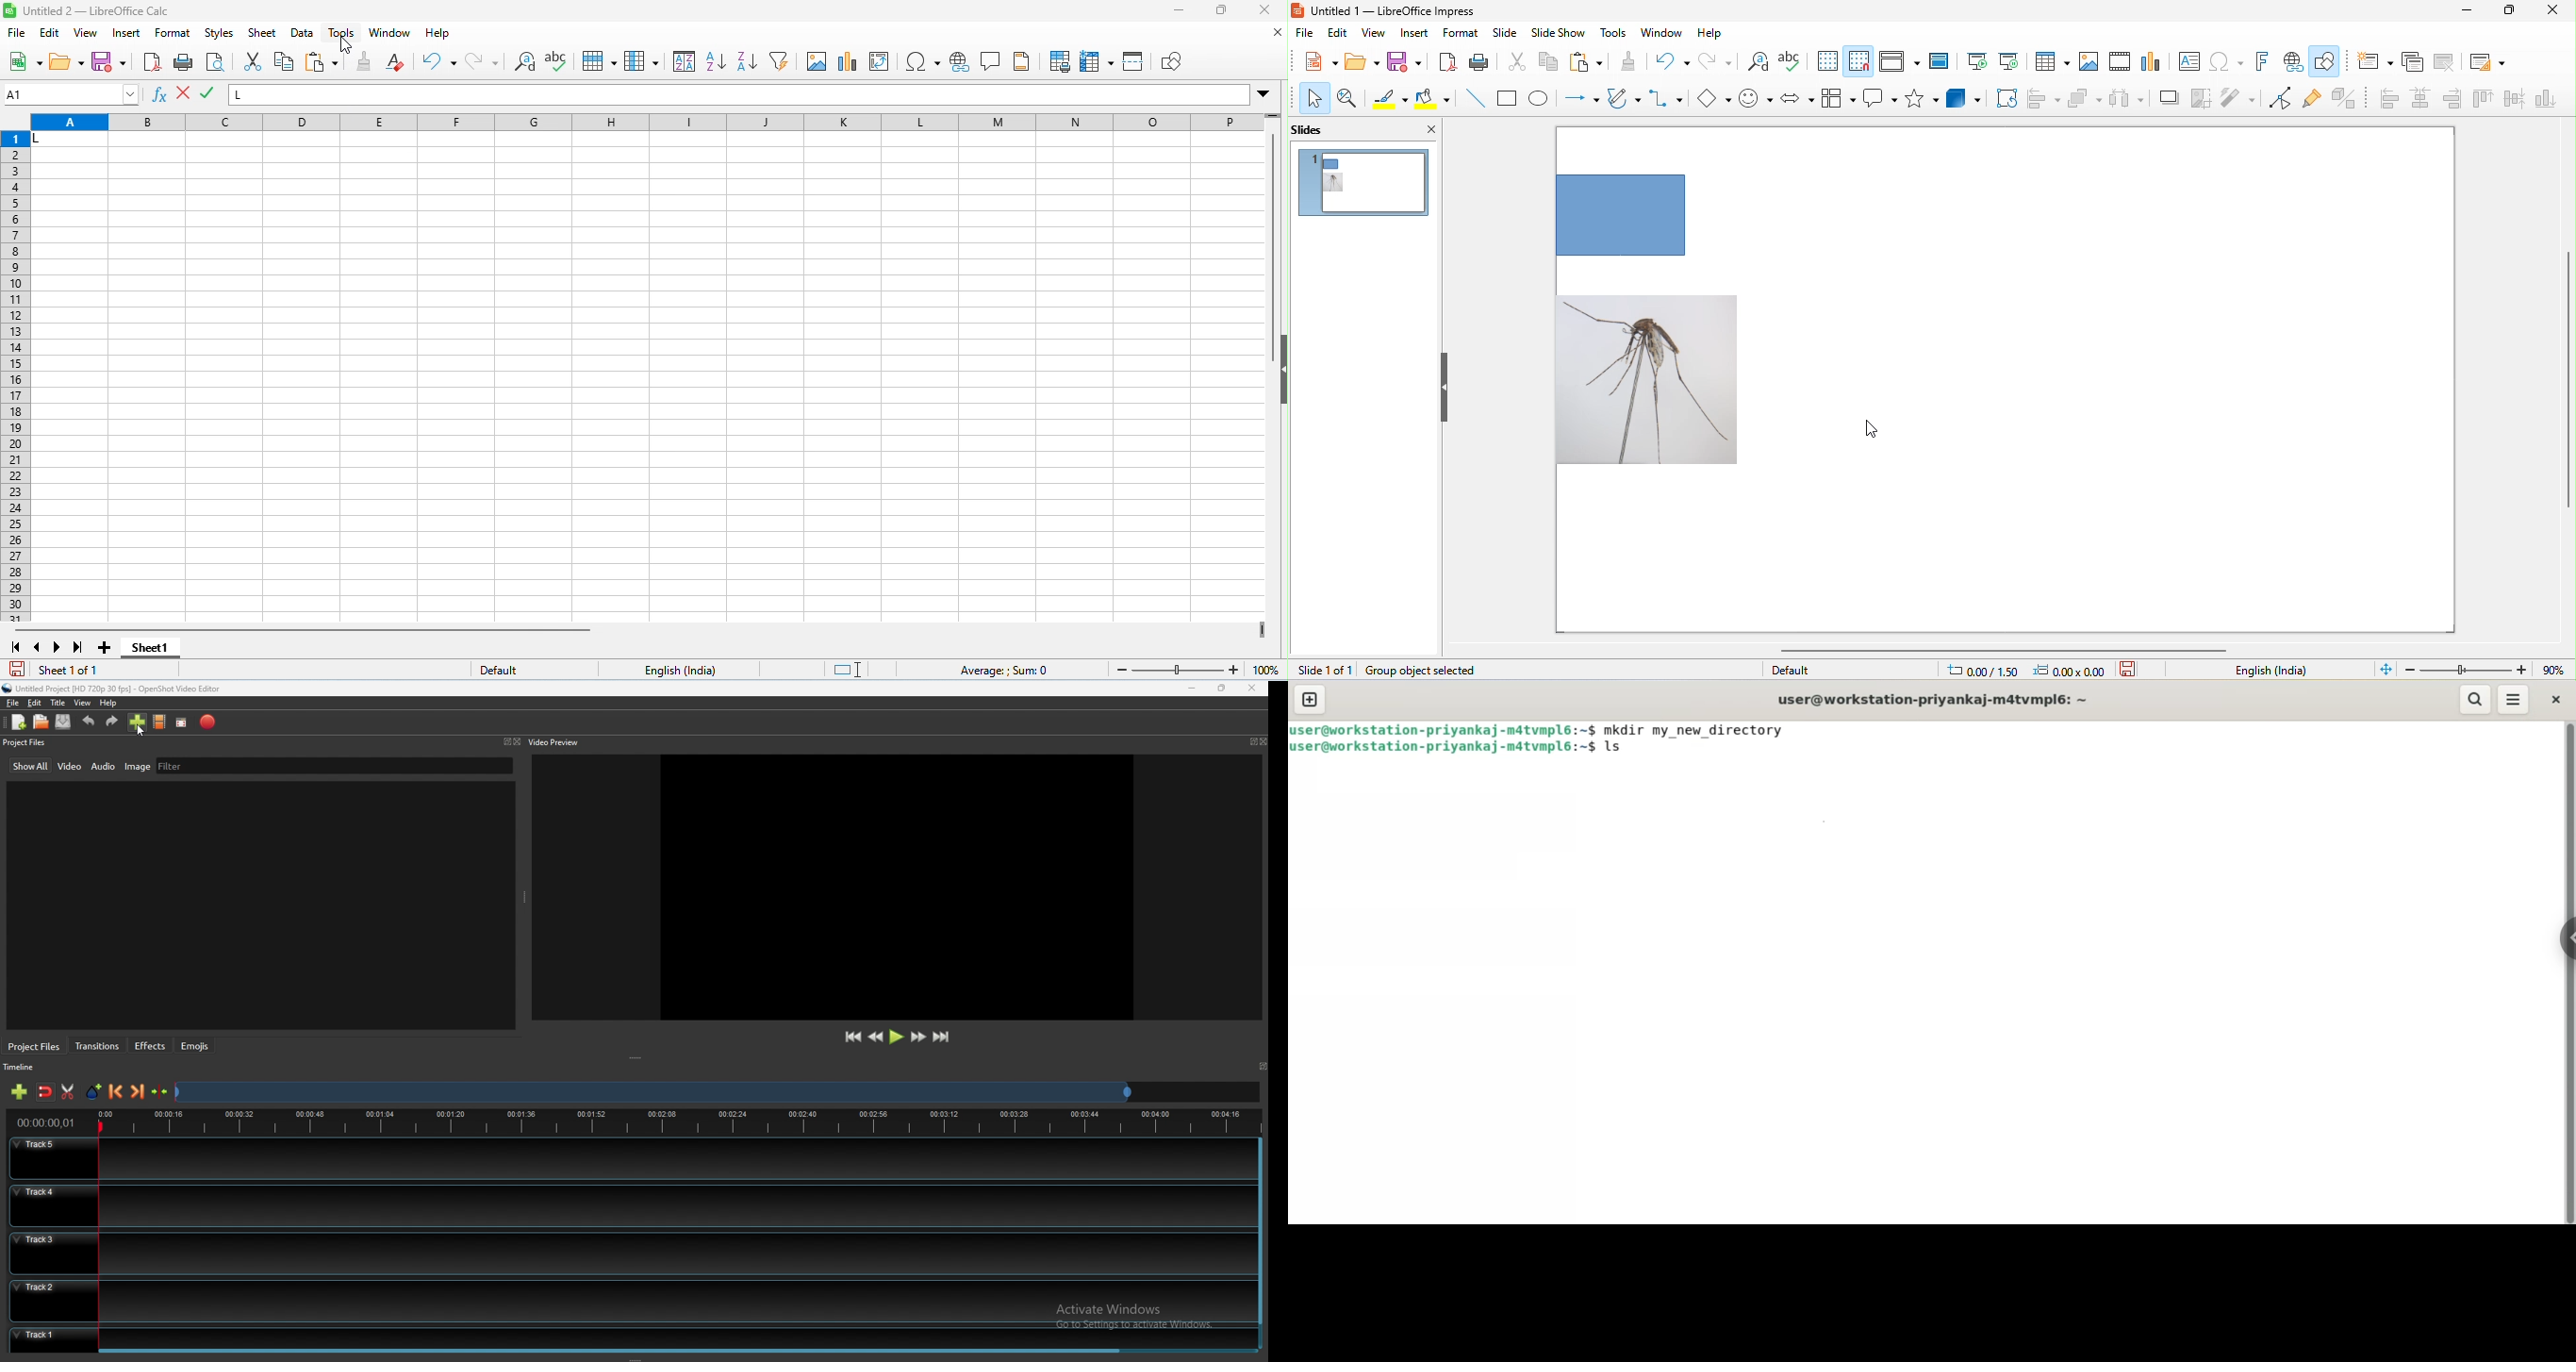 The image size is (2576, 1372). Describe the element at coordinates (1827, 60) in the screenshot. I see `display grid` at that location.